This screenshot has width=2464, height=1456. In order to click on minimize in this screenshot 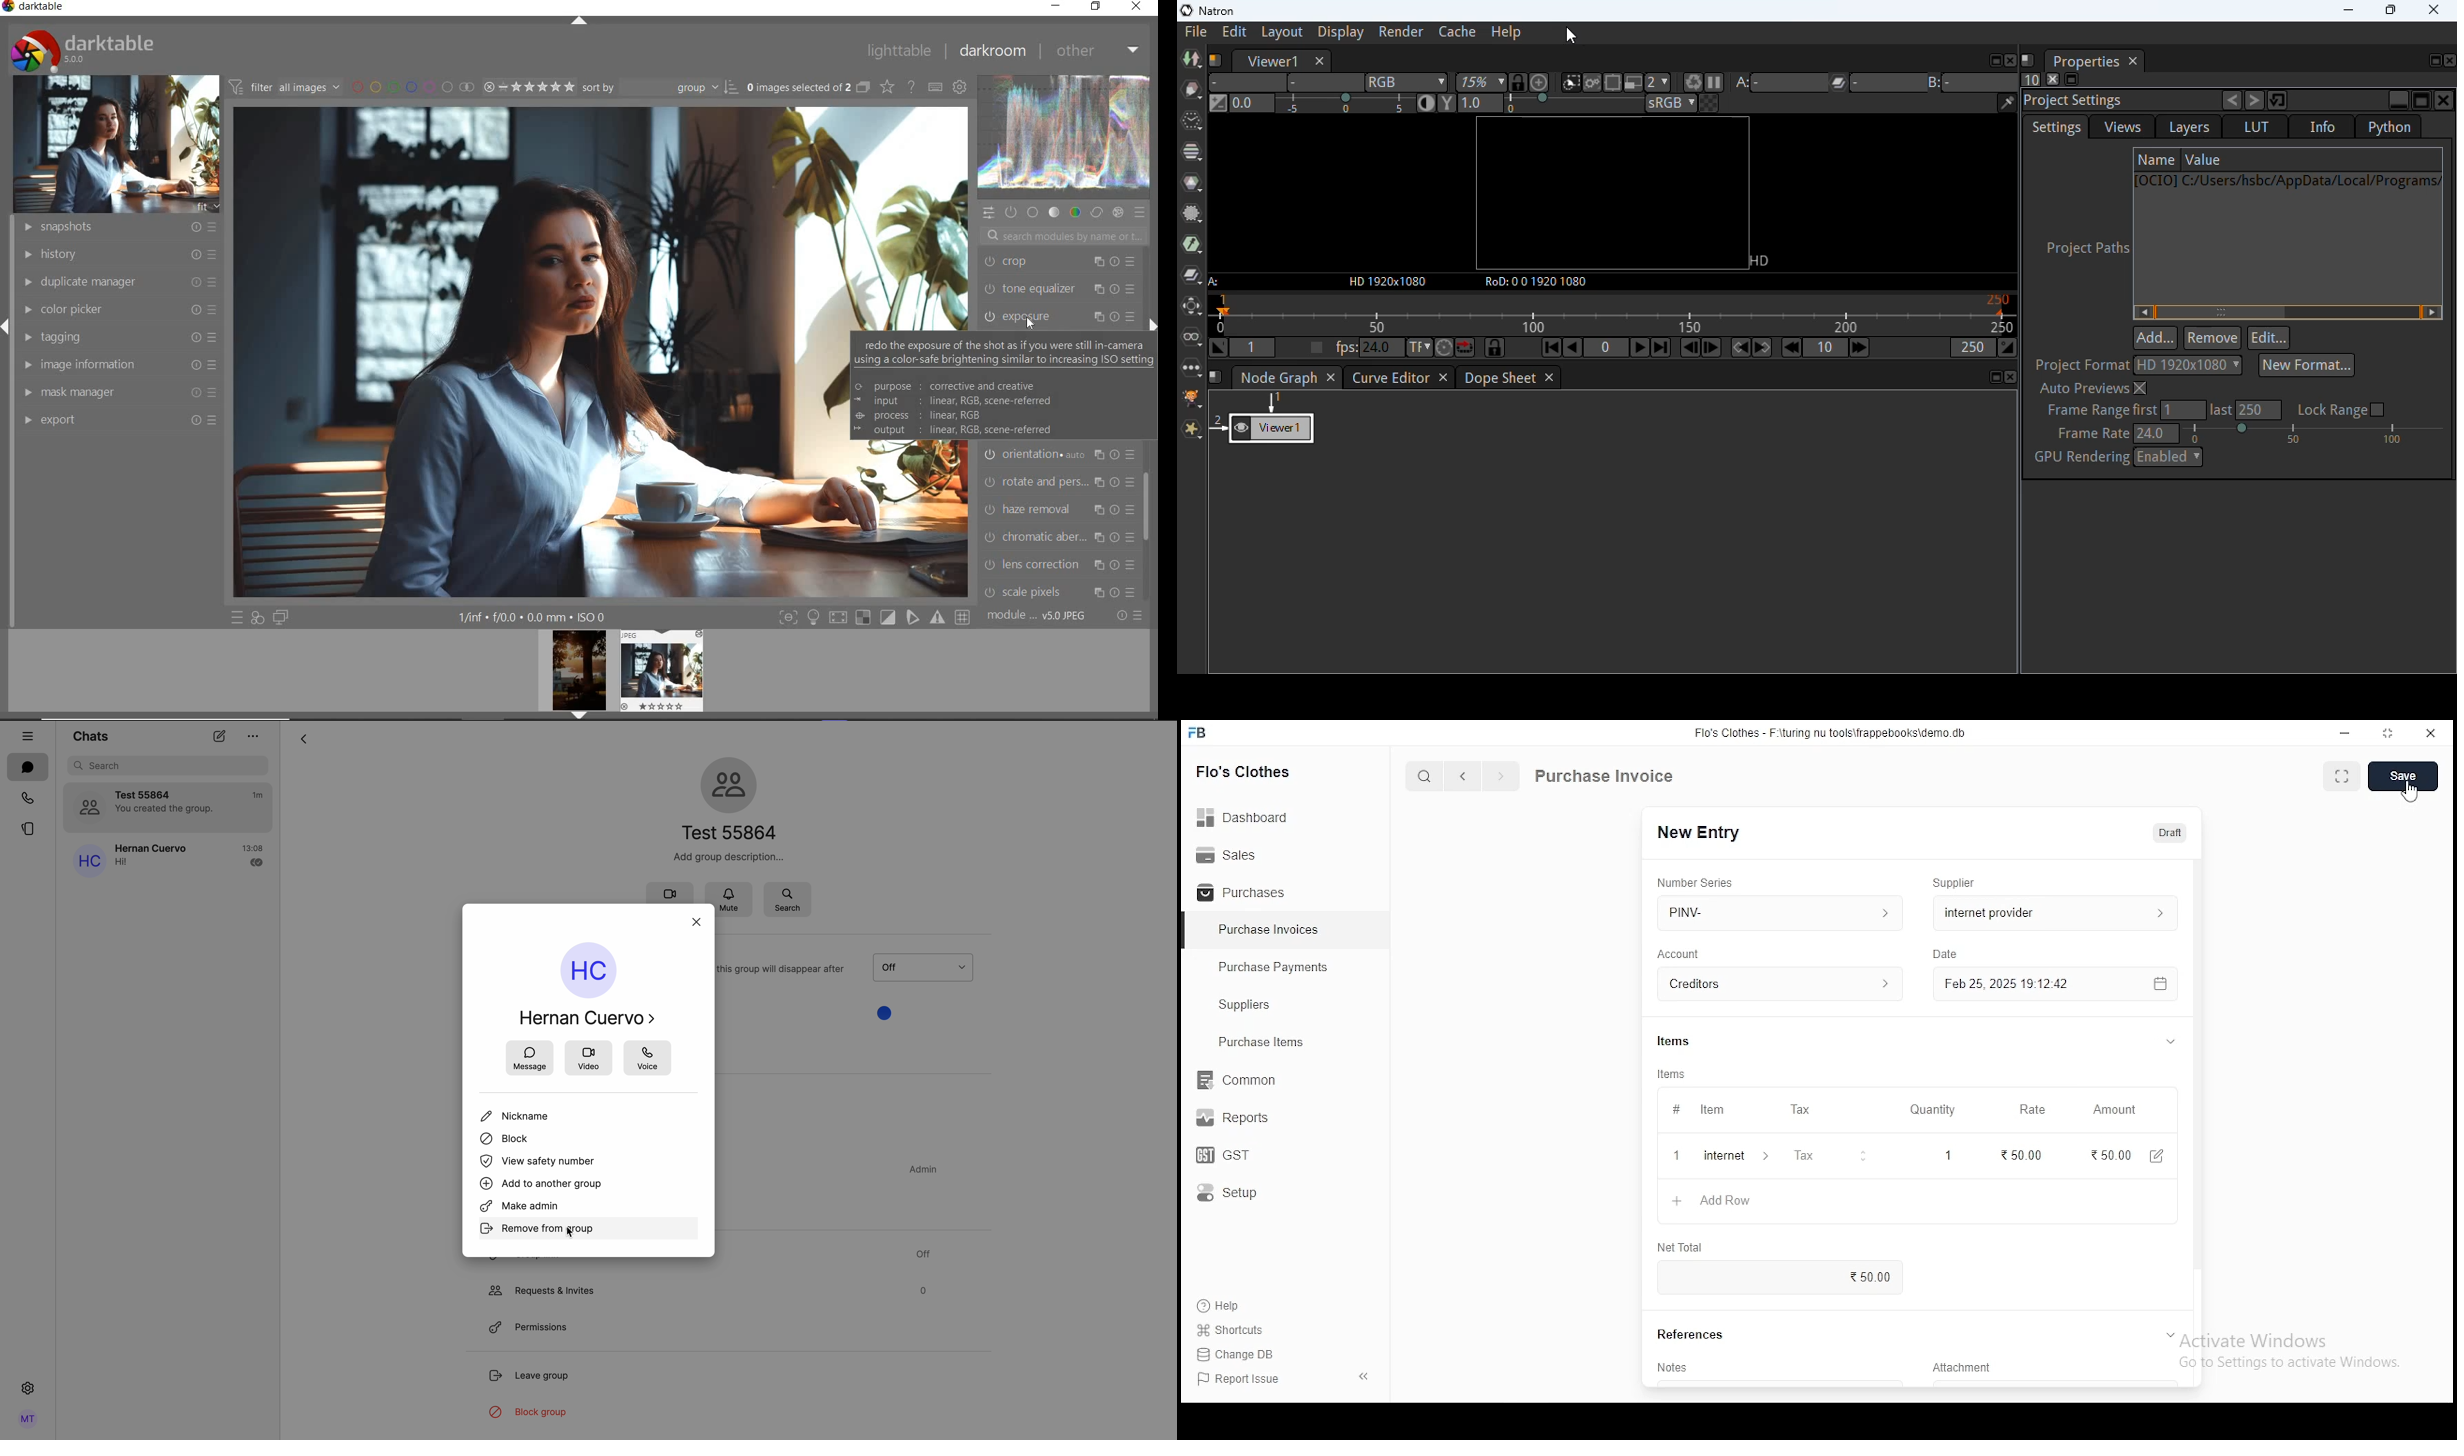, I will do `click(2347, 732)`.